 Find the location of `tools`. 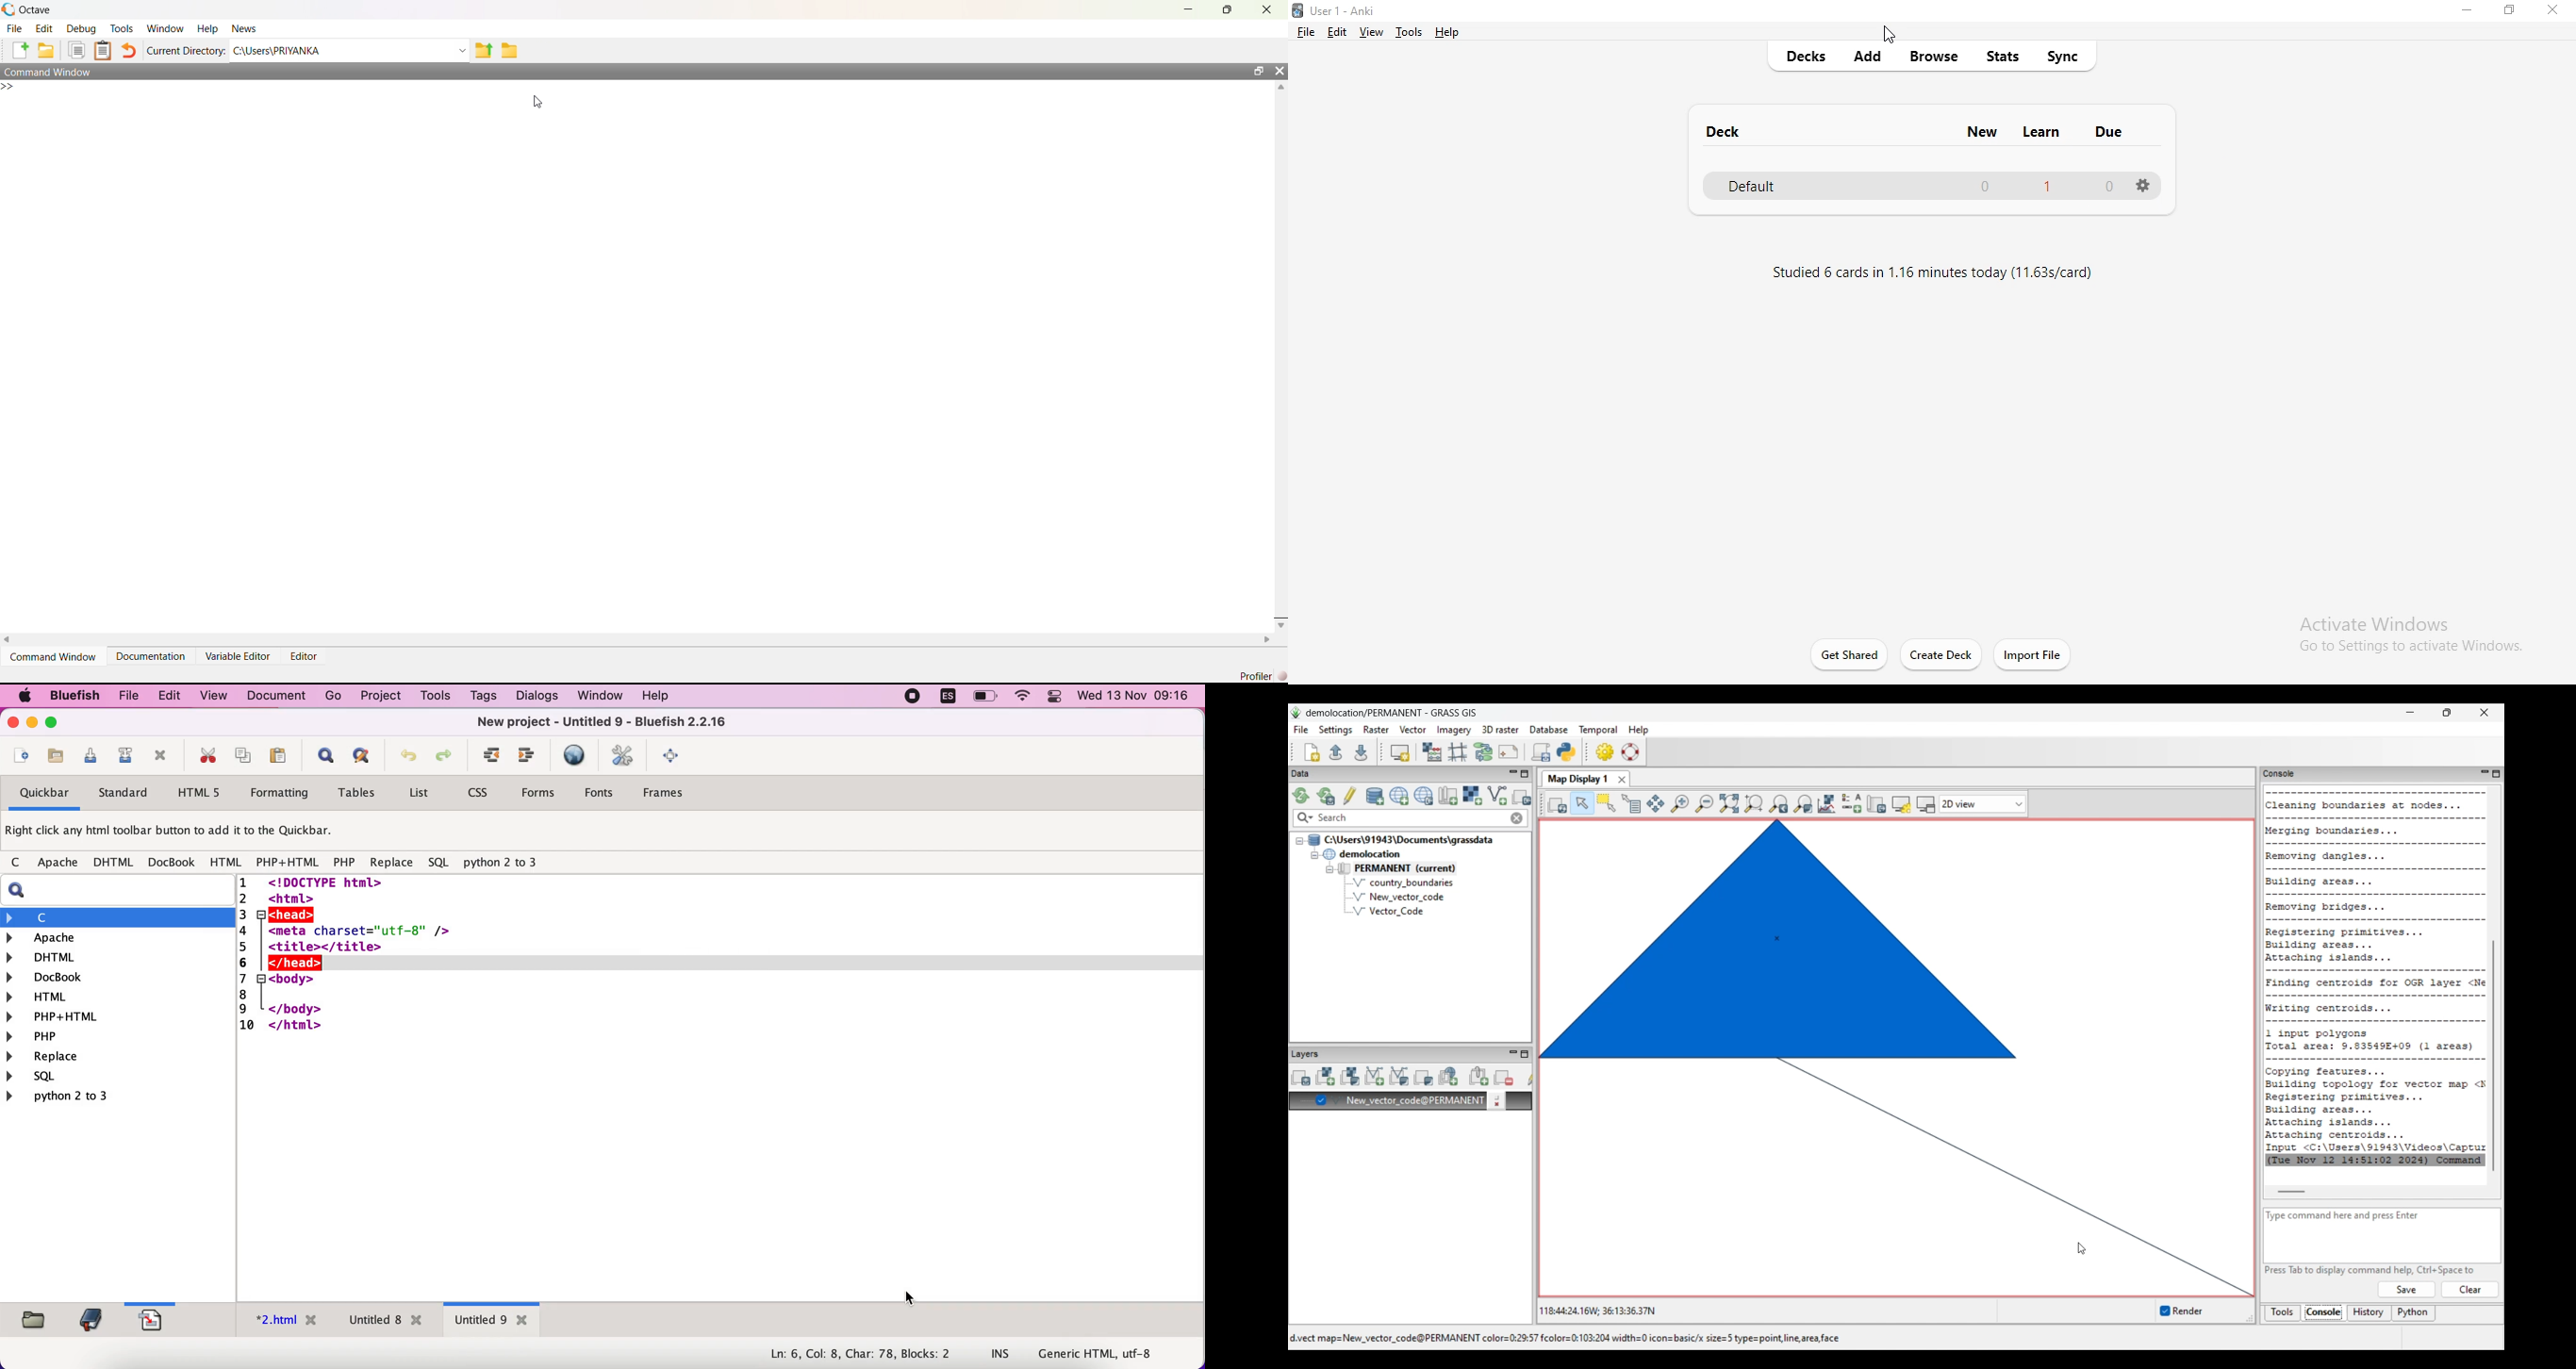

tools is located at coordinates (1409, 34).